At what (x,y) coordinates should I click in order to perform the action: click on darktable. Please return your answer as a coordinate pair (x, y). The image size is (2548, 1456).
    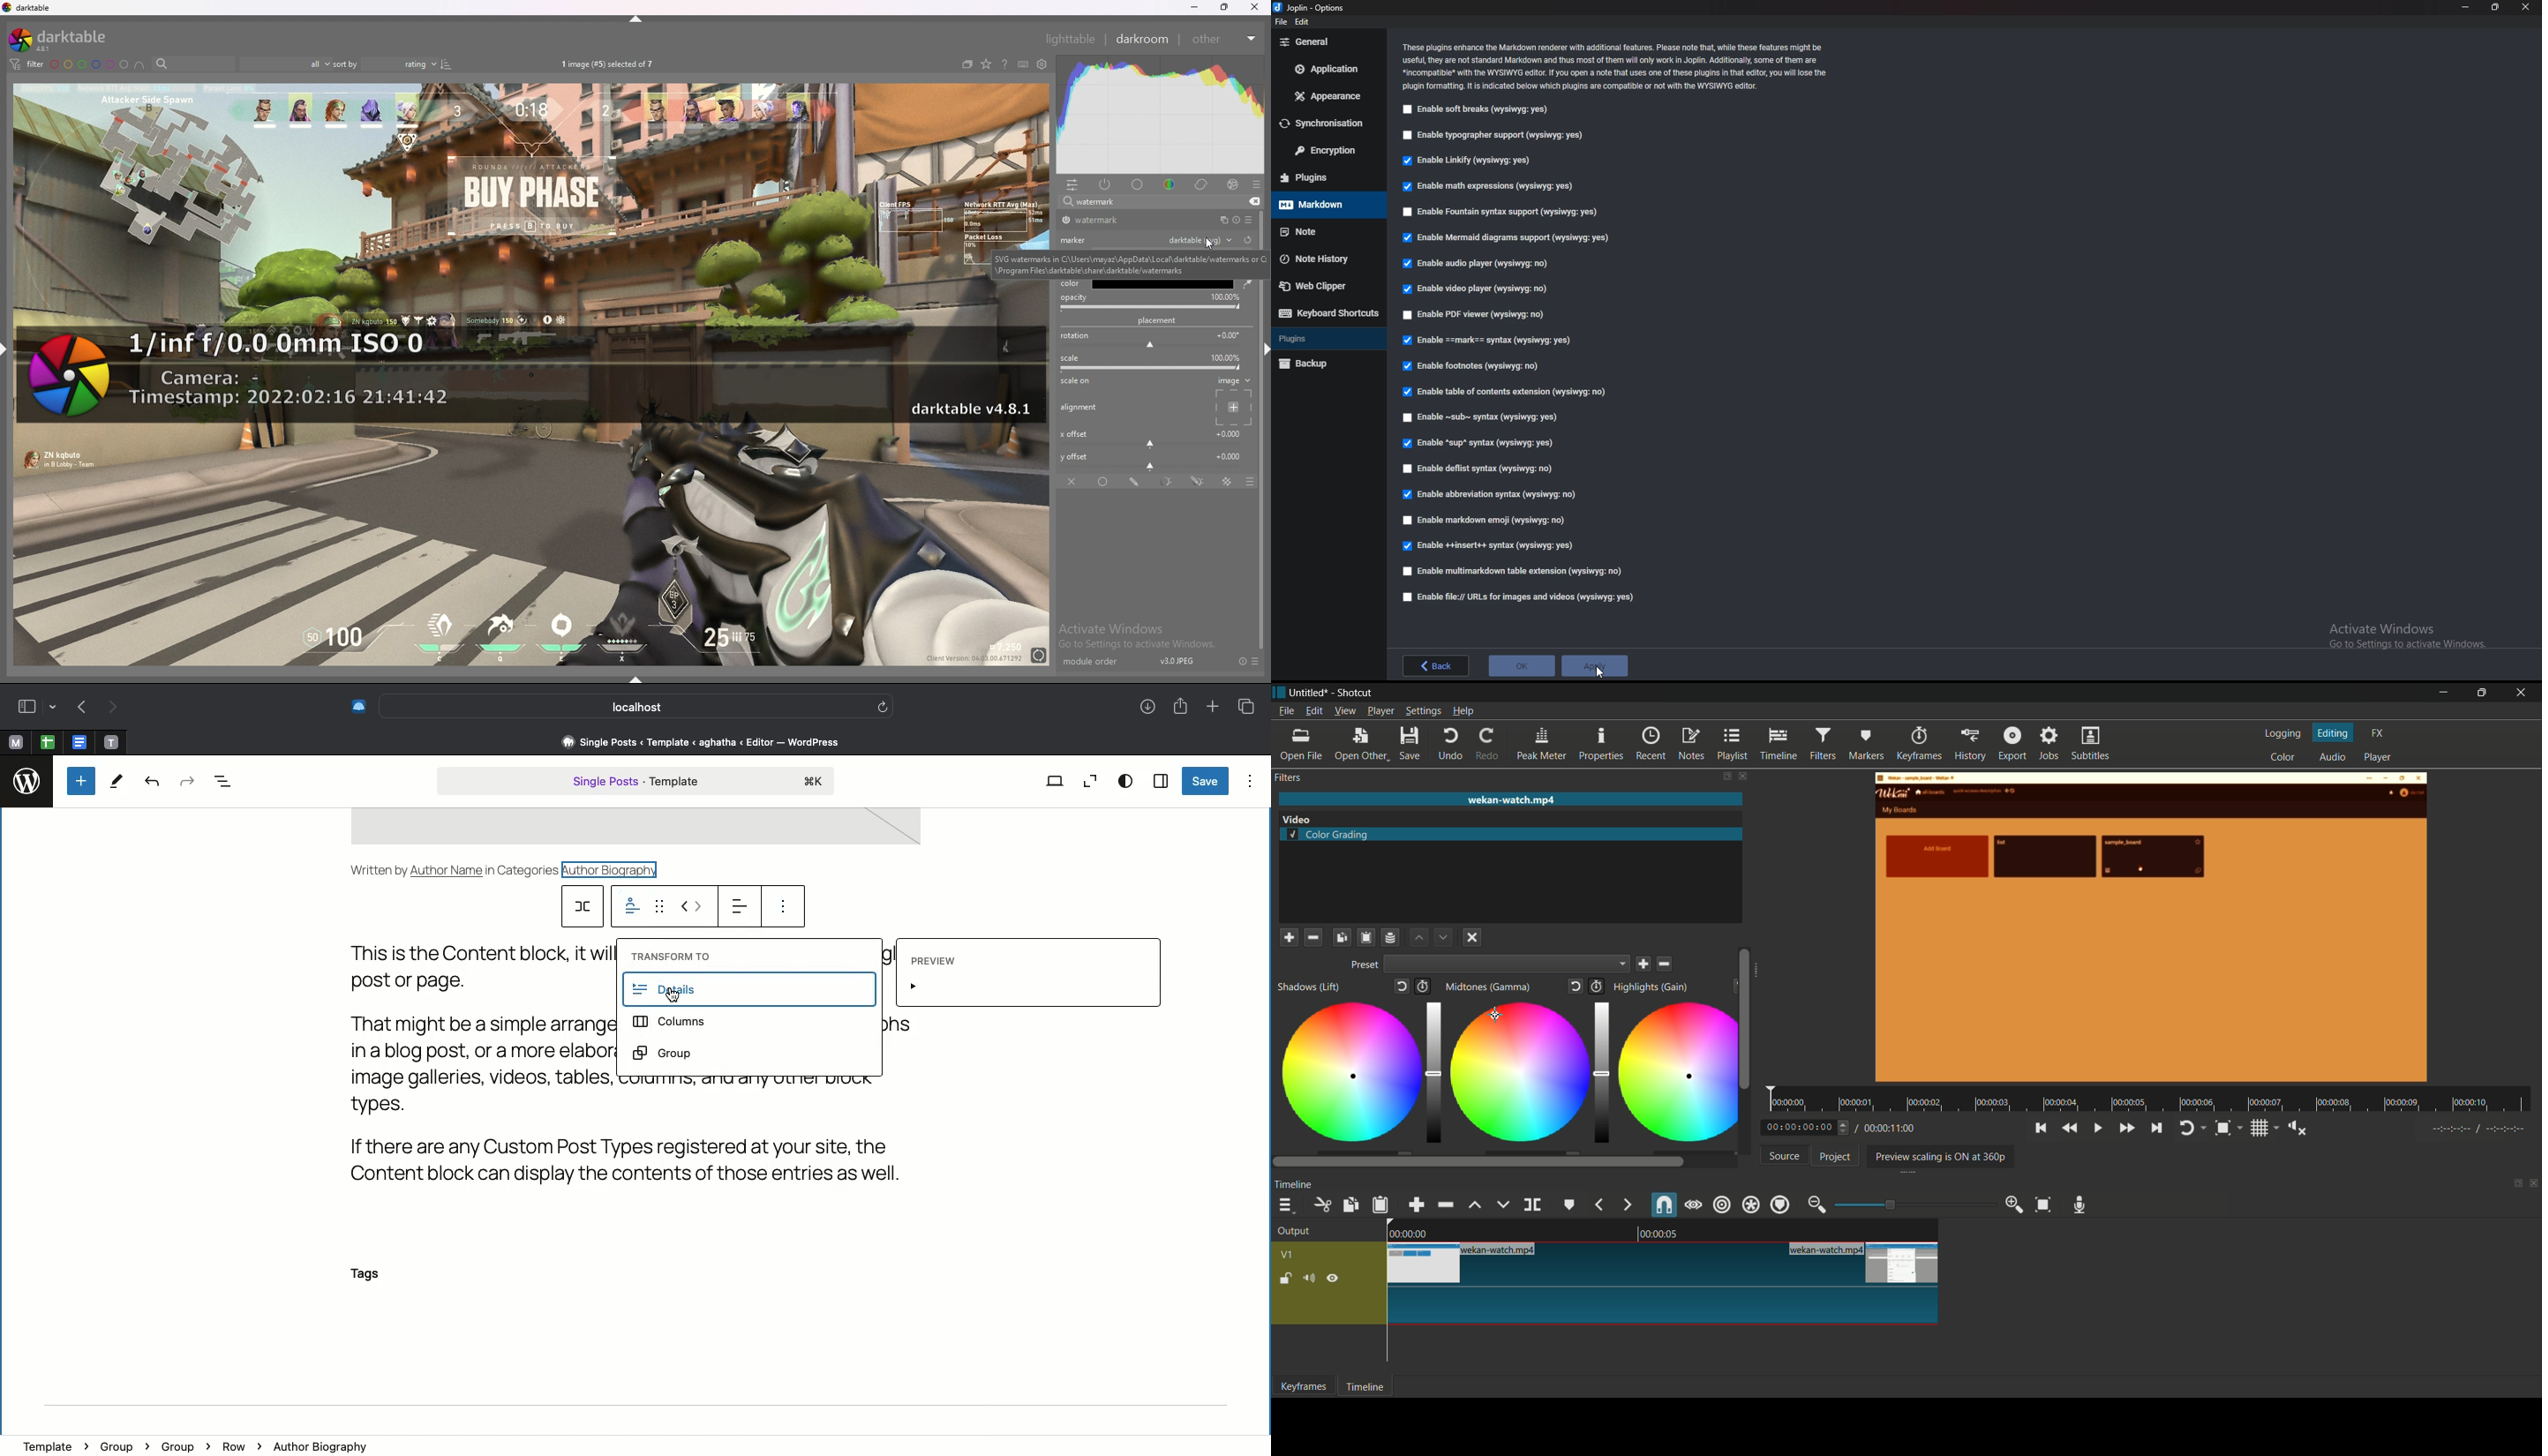
    Looking at the image, I should click on (63, 40).